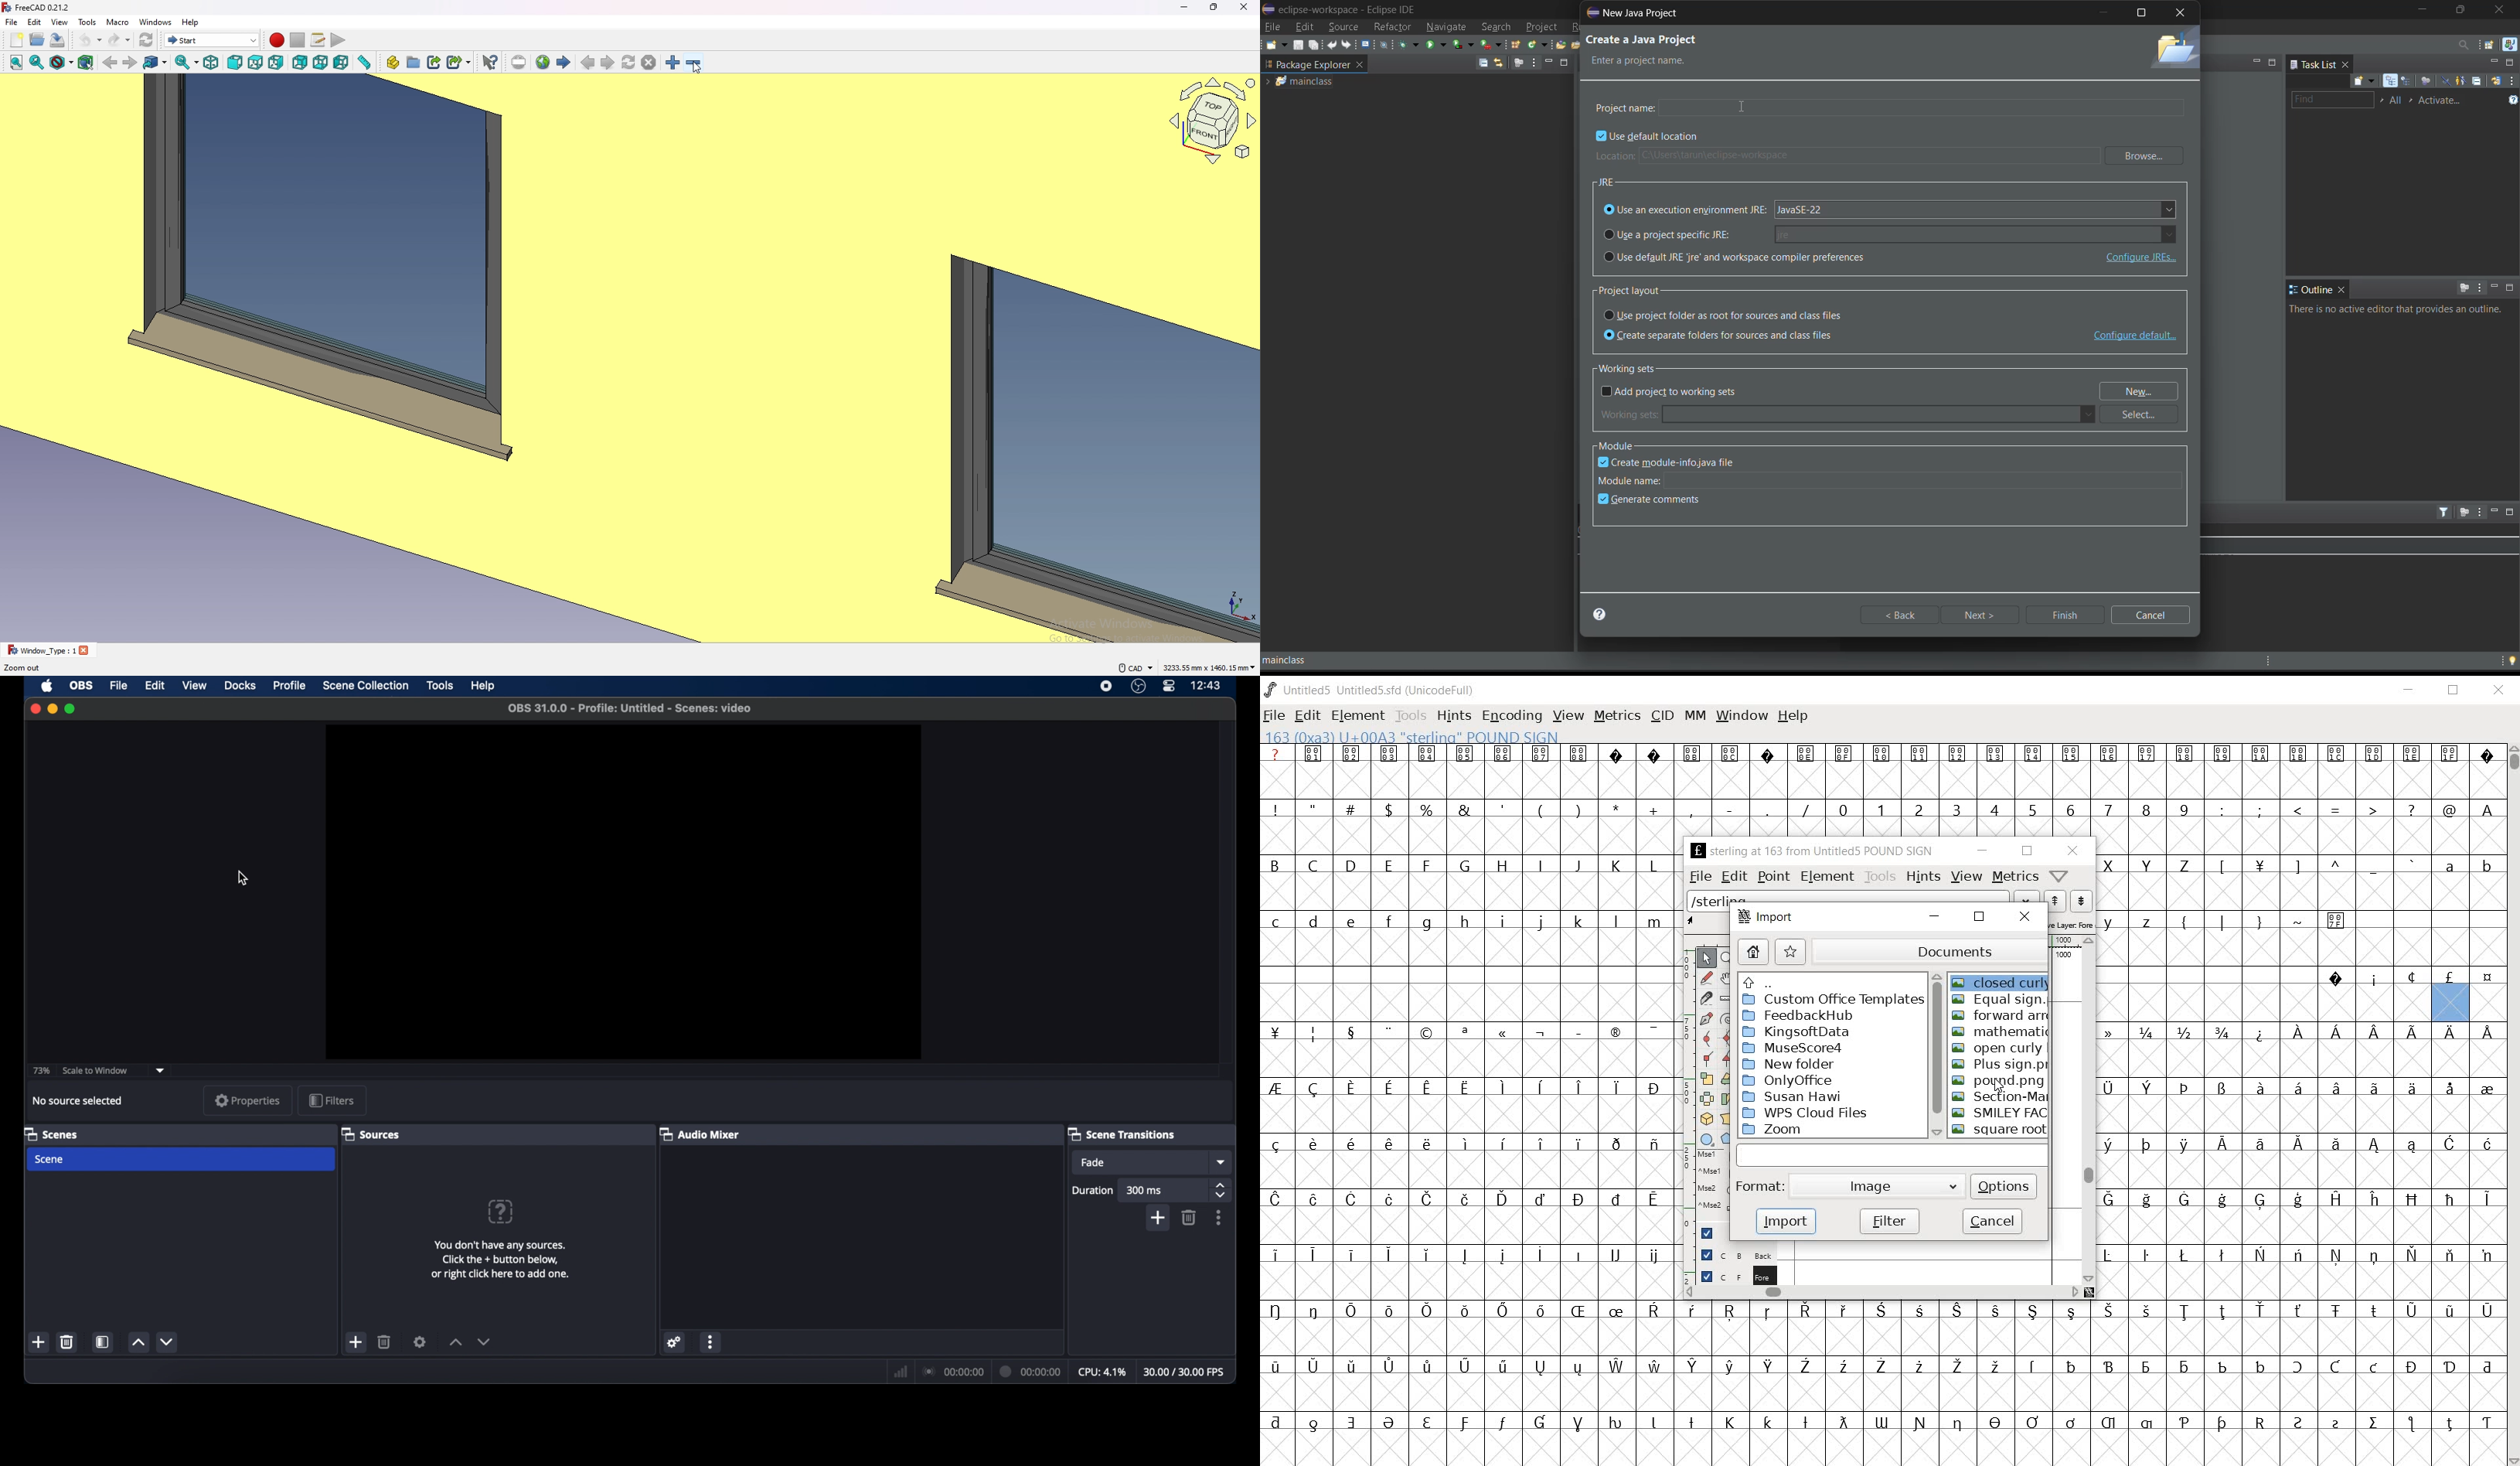 The image size is (2520, 1484). What do you see at coordinates (2299, 756) in the screenshot?
I see `Symbol` at bounding box center [2299, 756].